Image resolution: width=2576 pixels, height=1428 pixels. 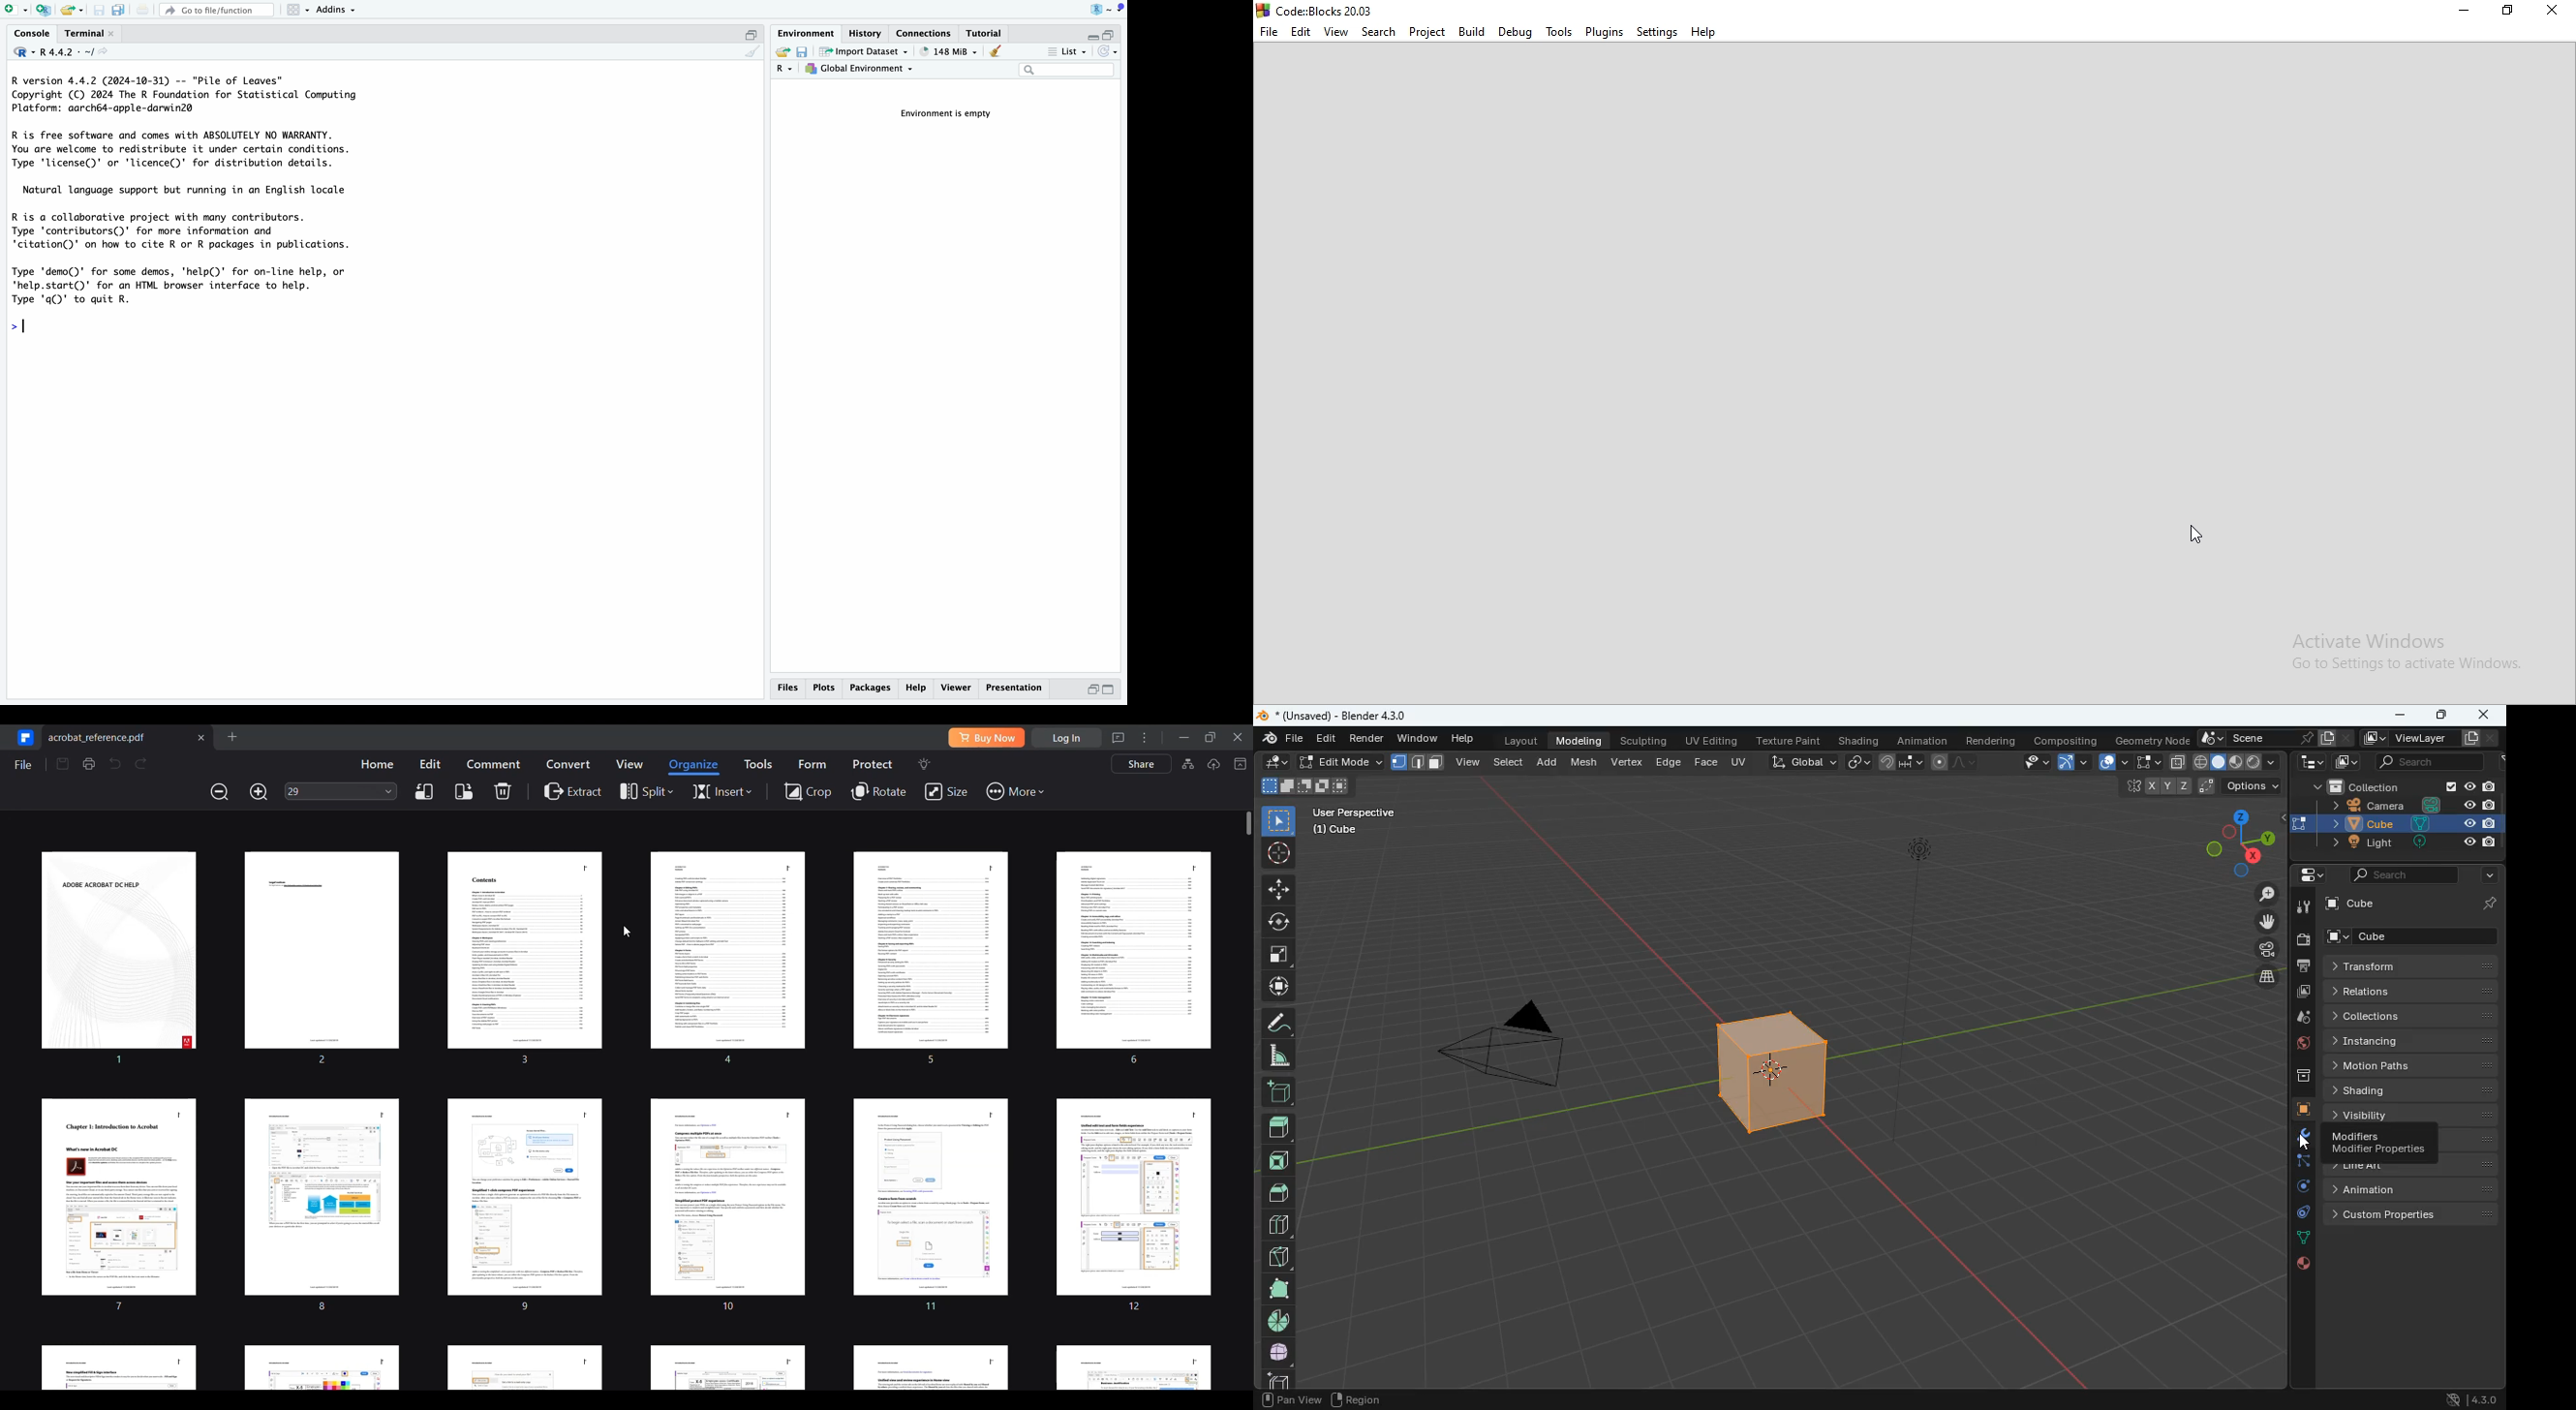 I want to click on search field, so click(x=1067, y=71).